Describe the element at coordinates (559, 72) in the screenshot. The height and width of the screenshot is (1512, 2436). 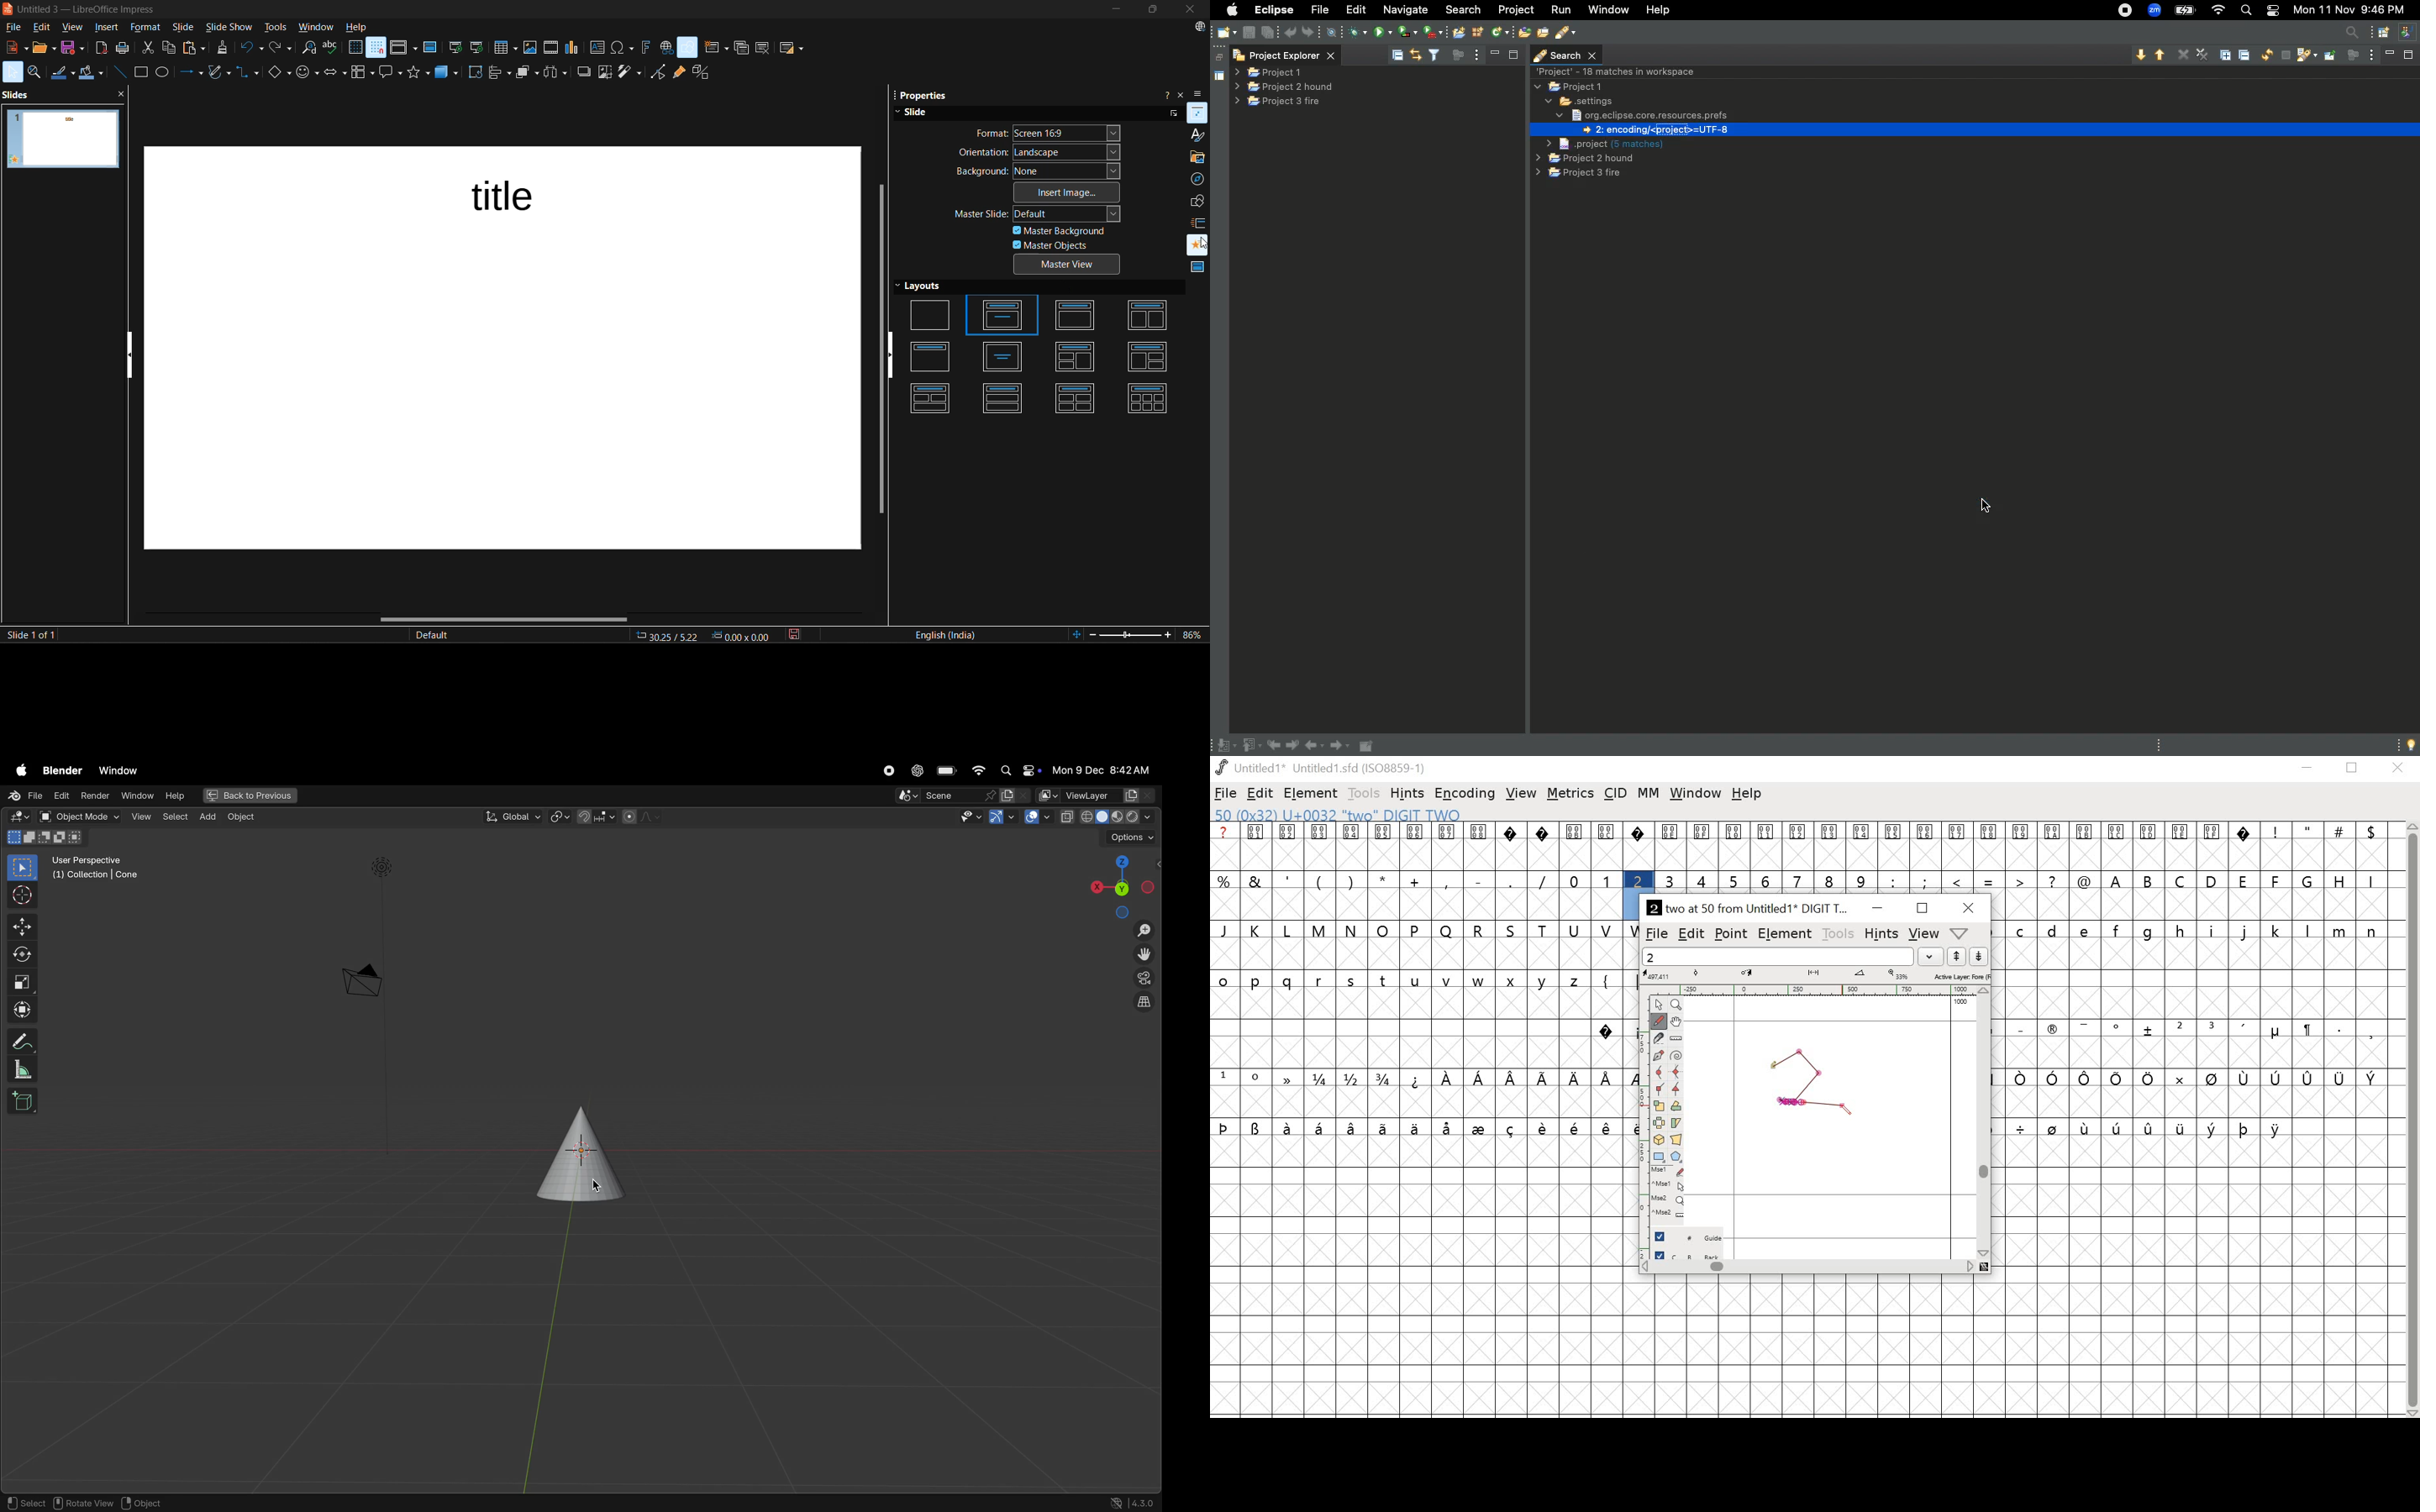
I see `distribute` at that location.